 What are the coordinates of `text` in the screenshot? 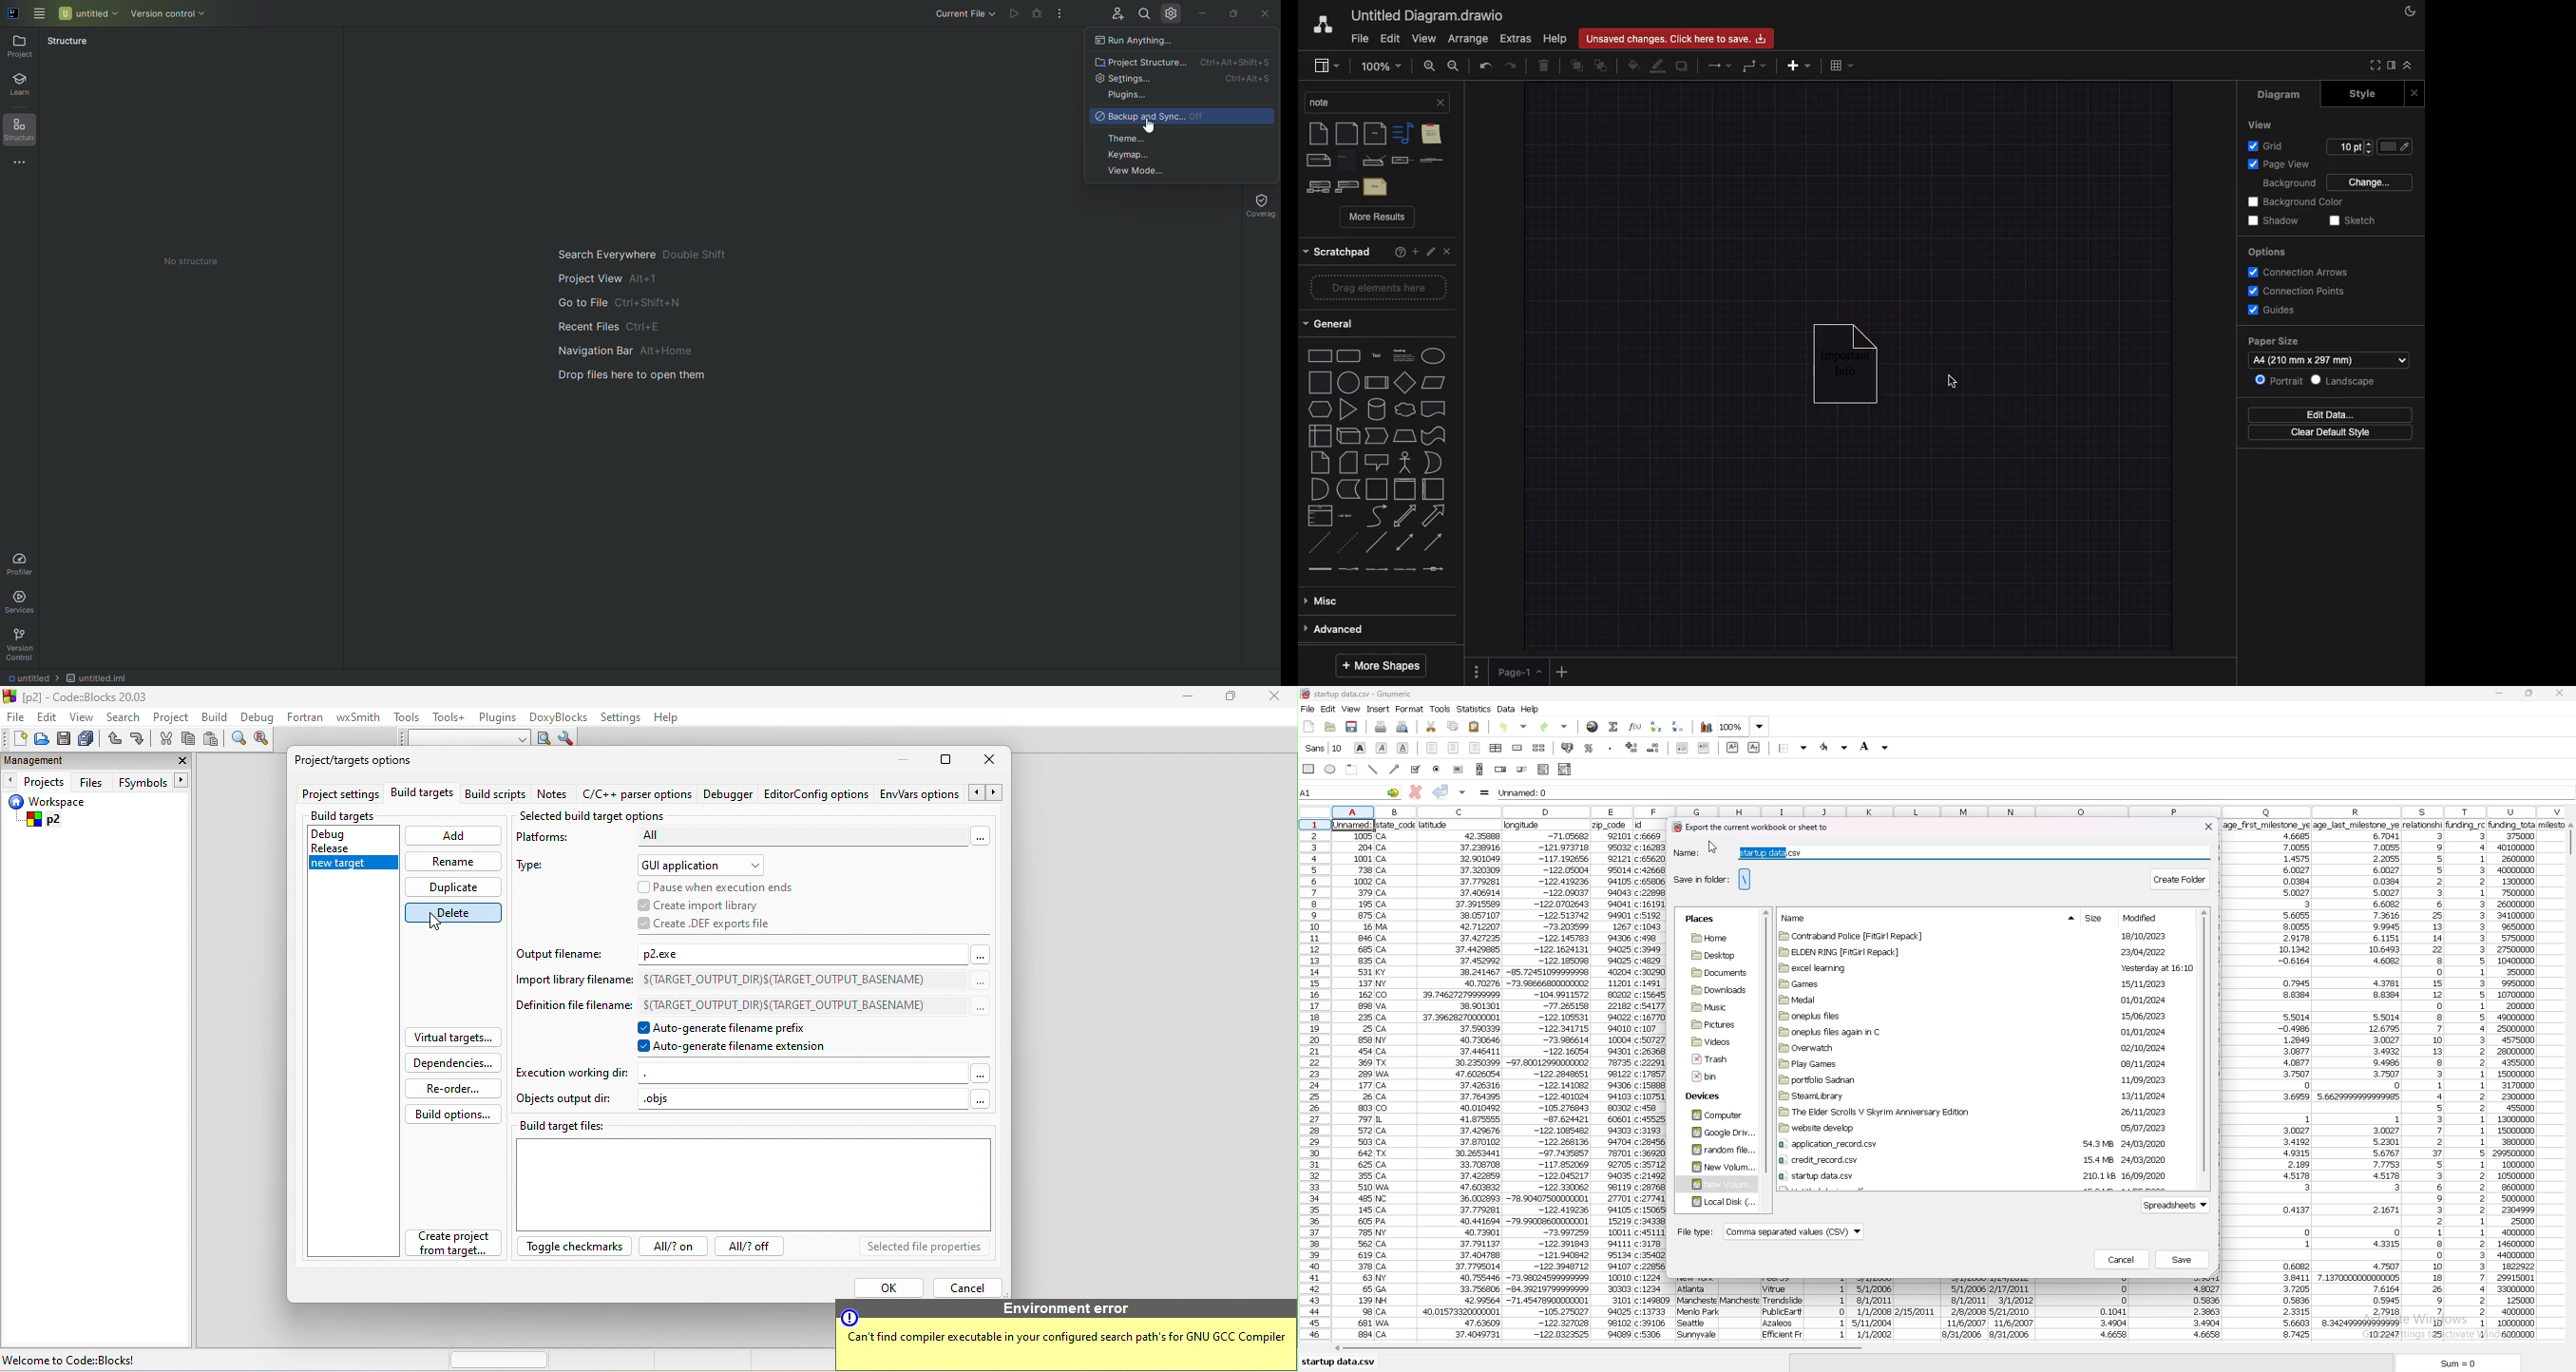 It's located at (1376, 186).